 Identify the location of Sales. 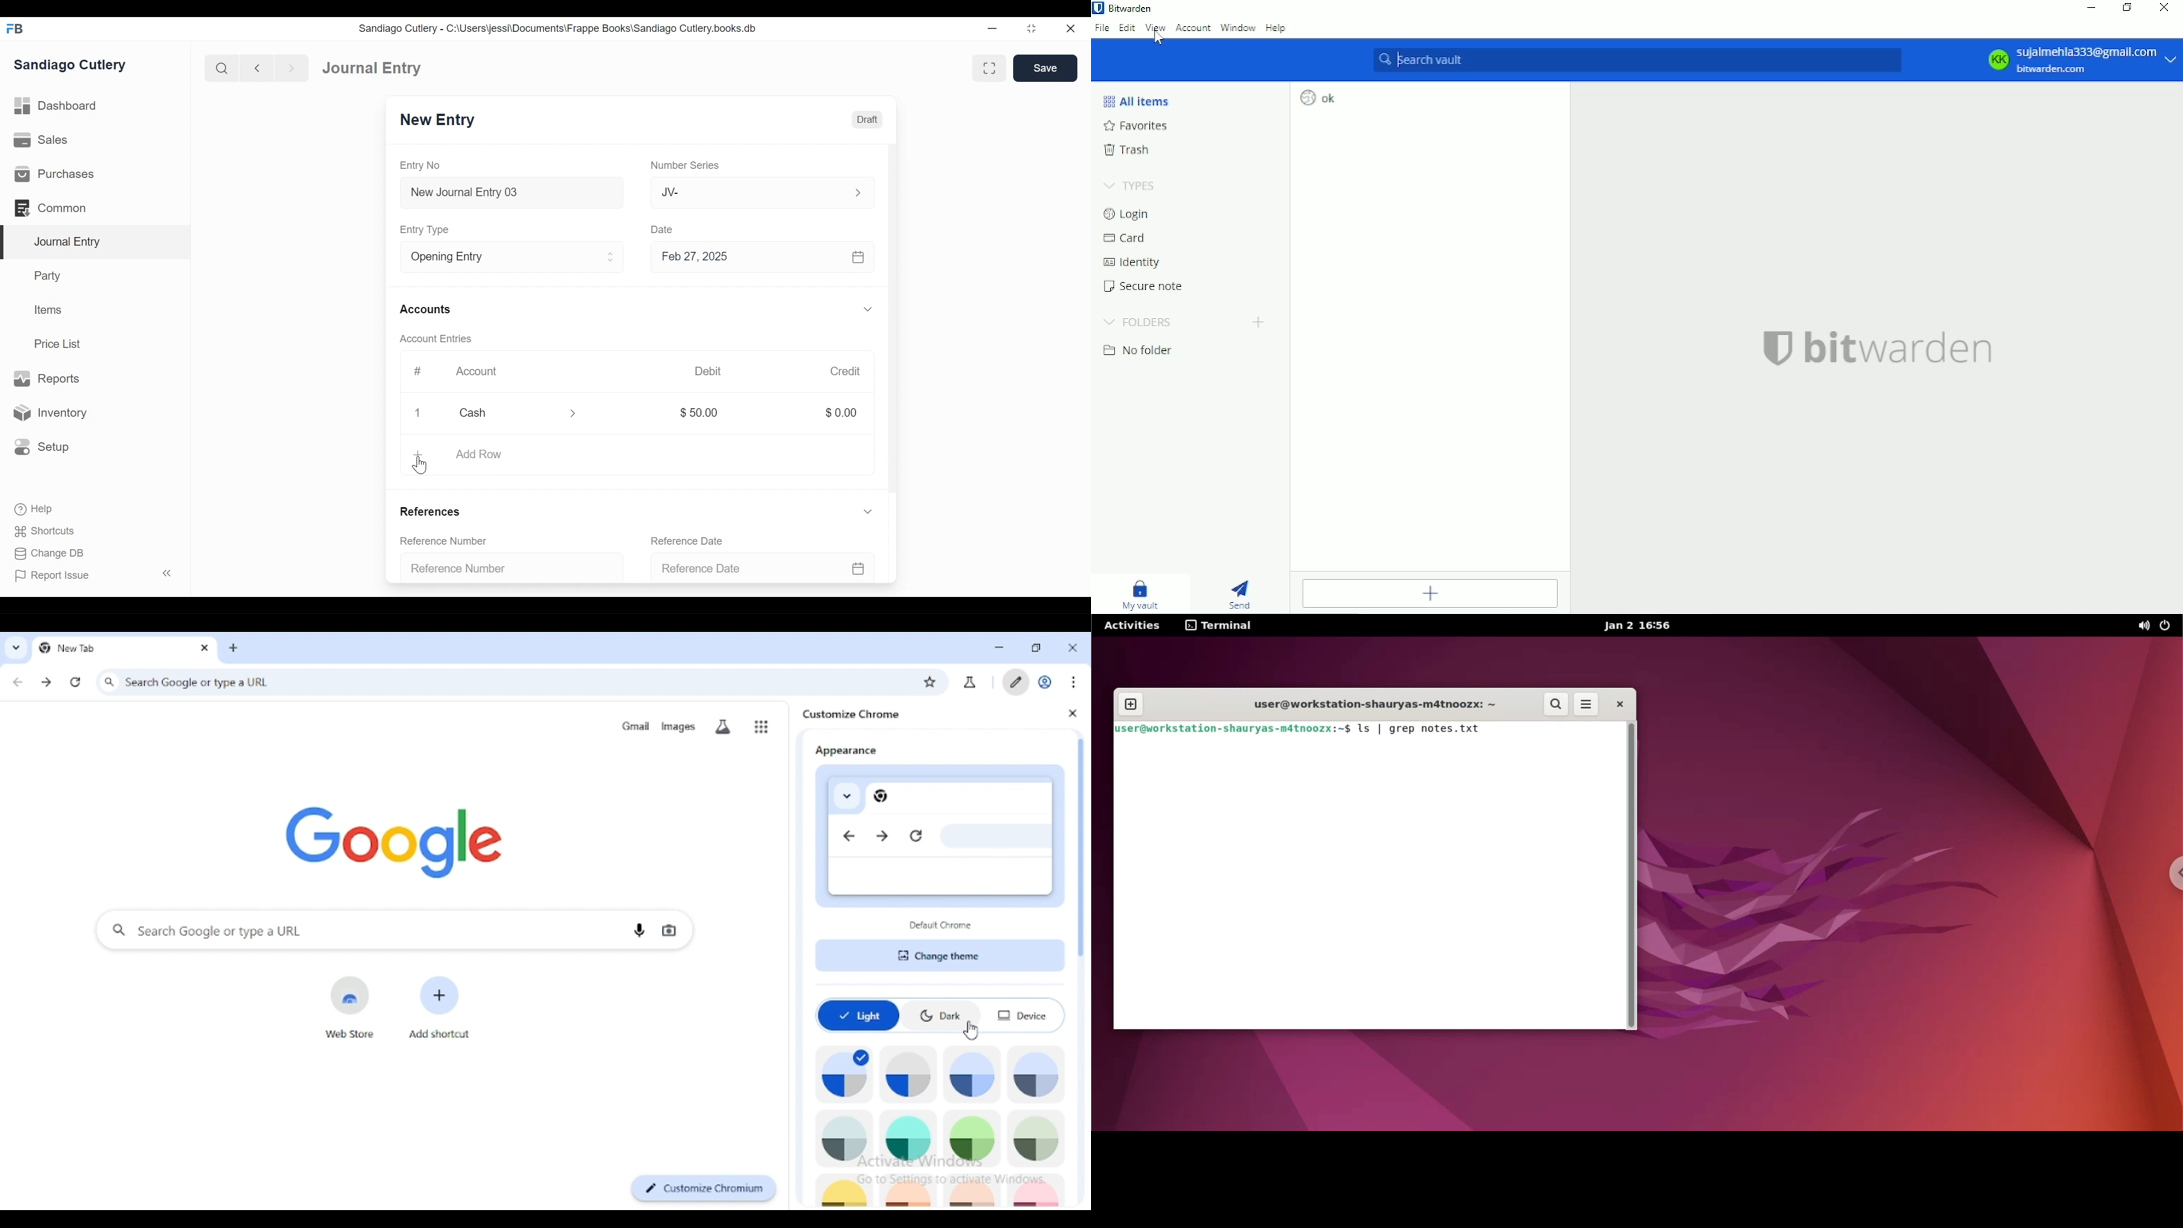
(41, 139).